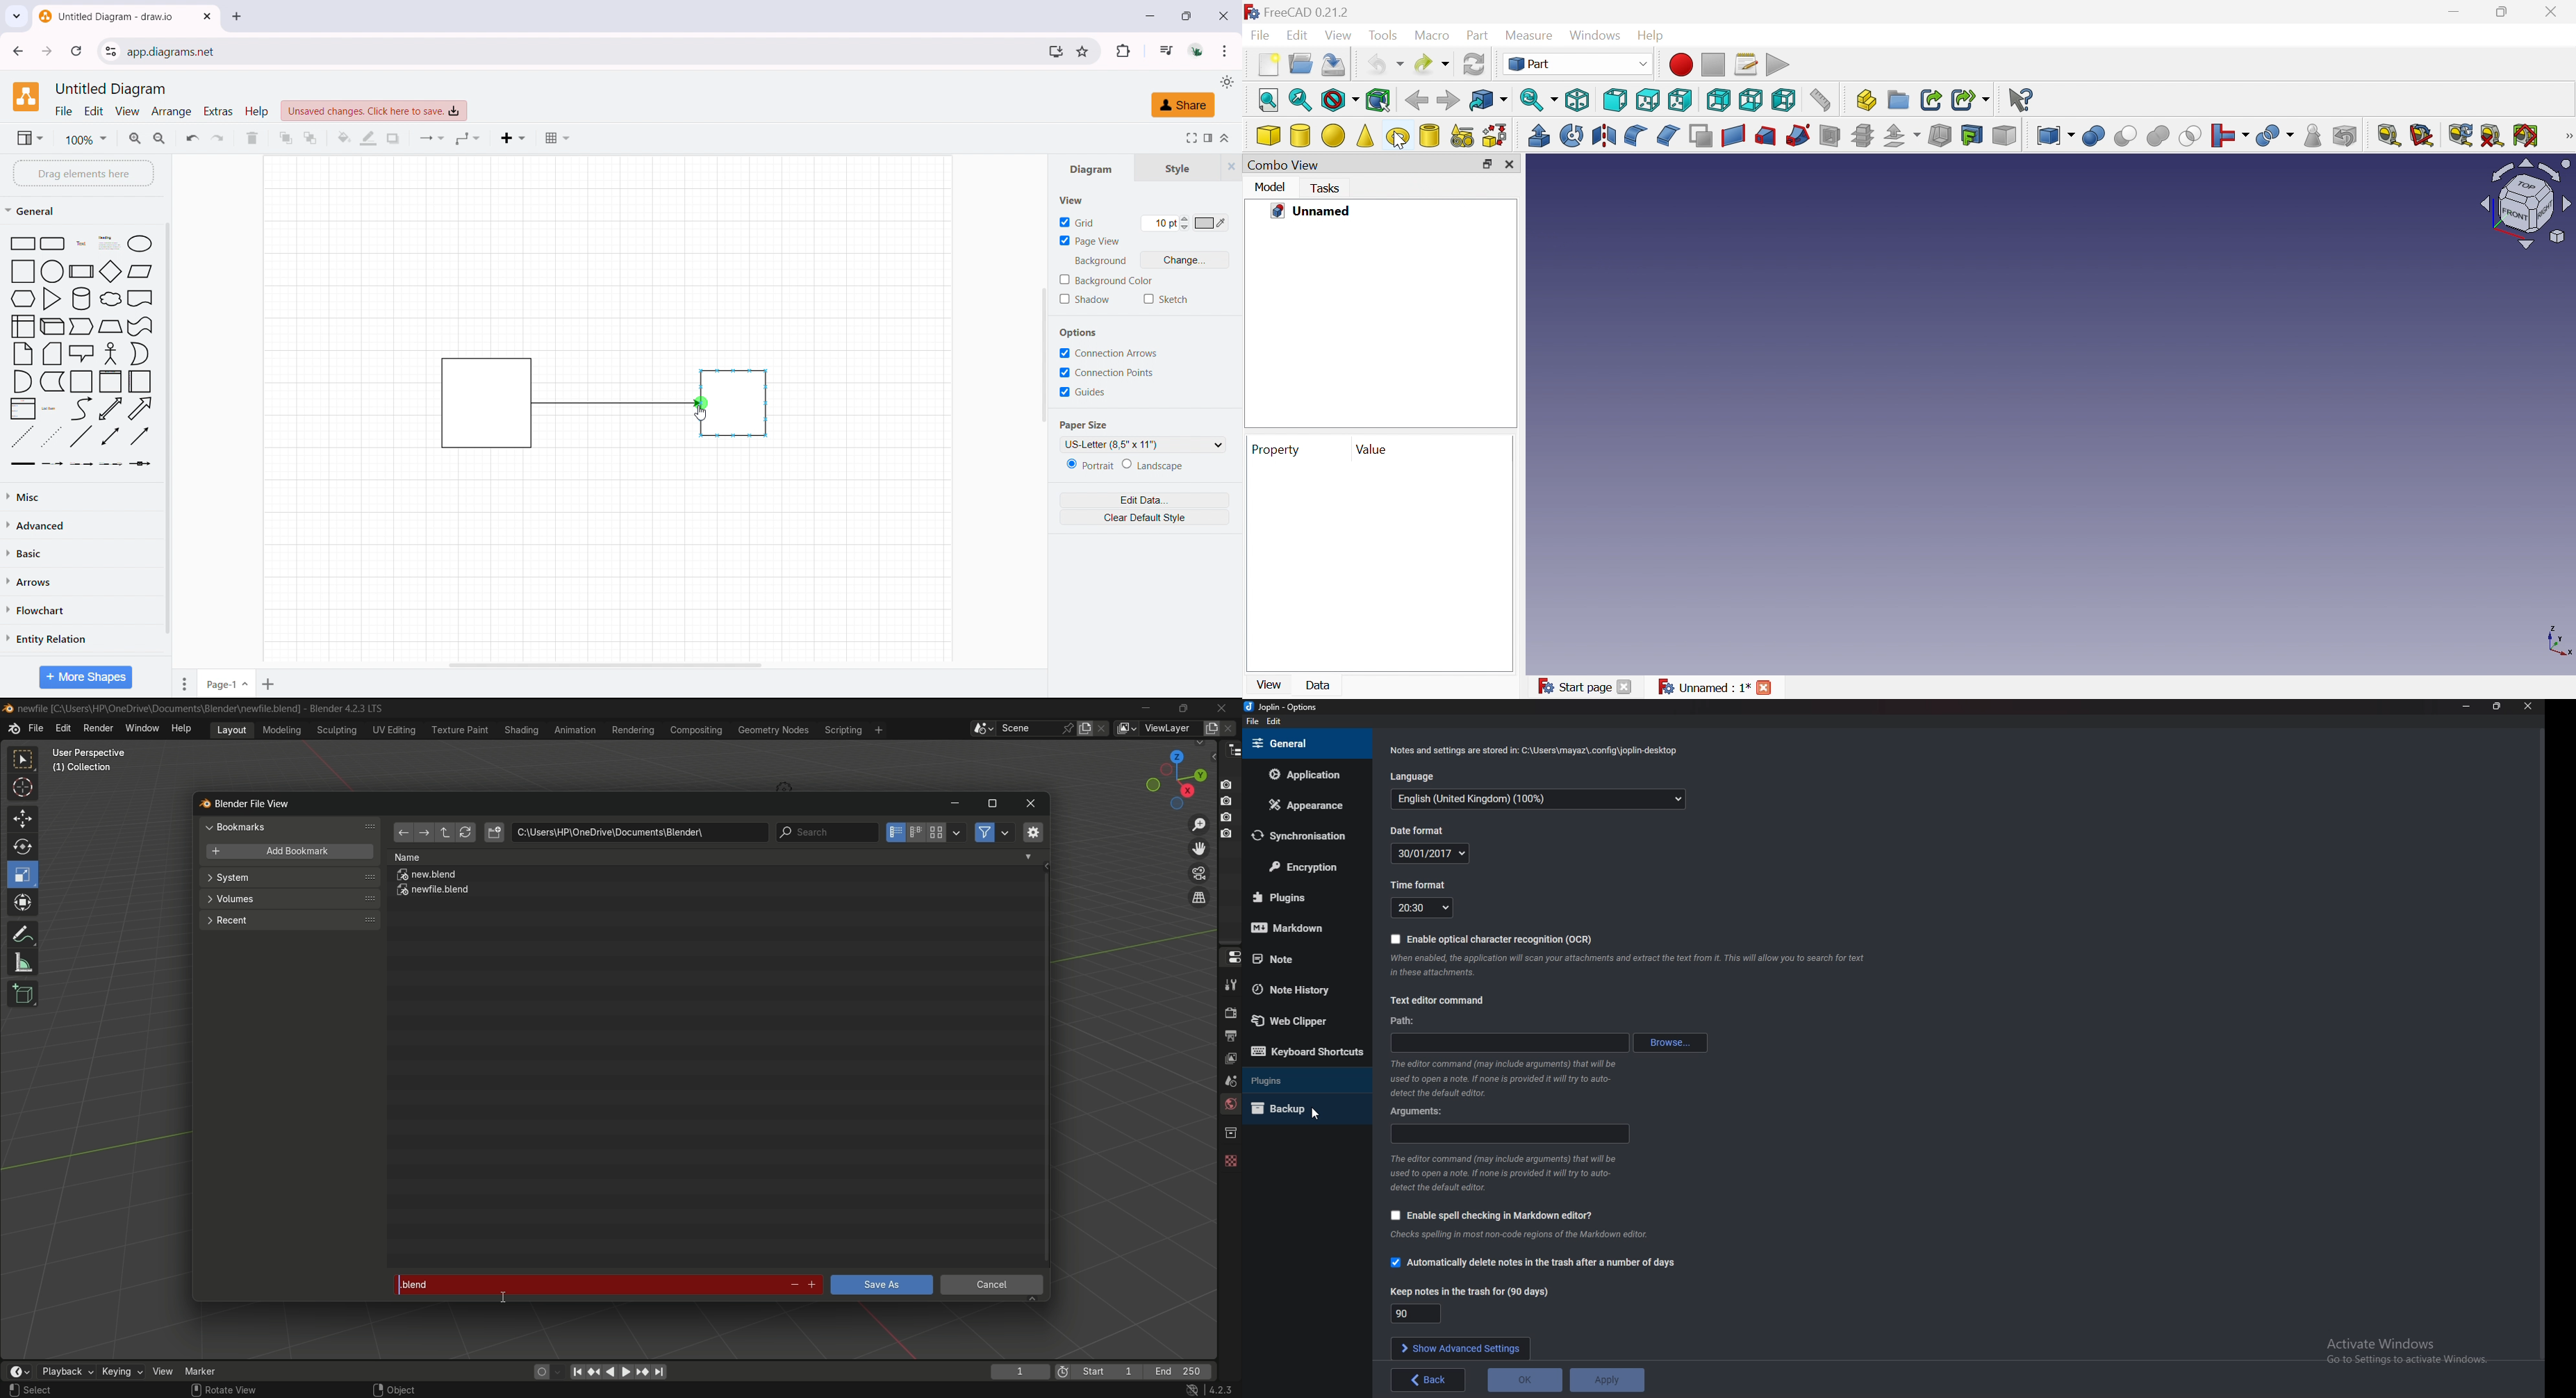  Describe the element at coordinates (1495, 136) in the screenshot. I see `Shape builder...` at that location.